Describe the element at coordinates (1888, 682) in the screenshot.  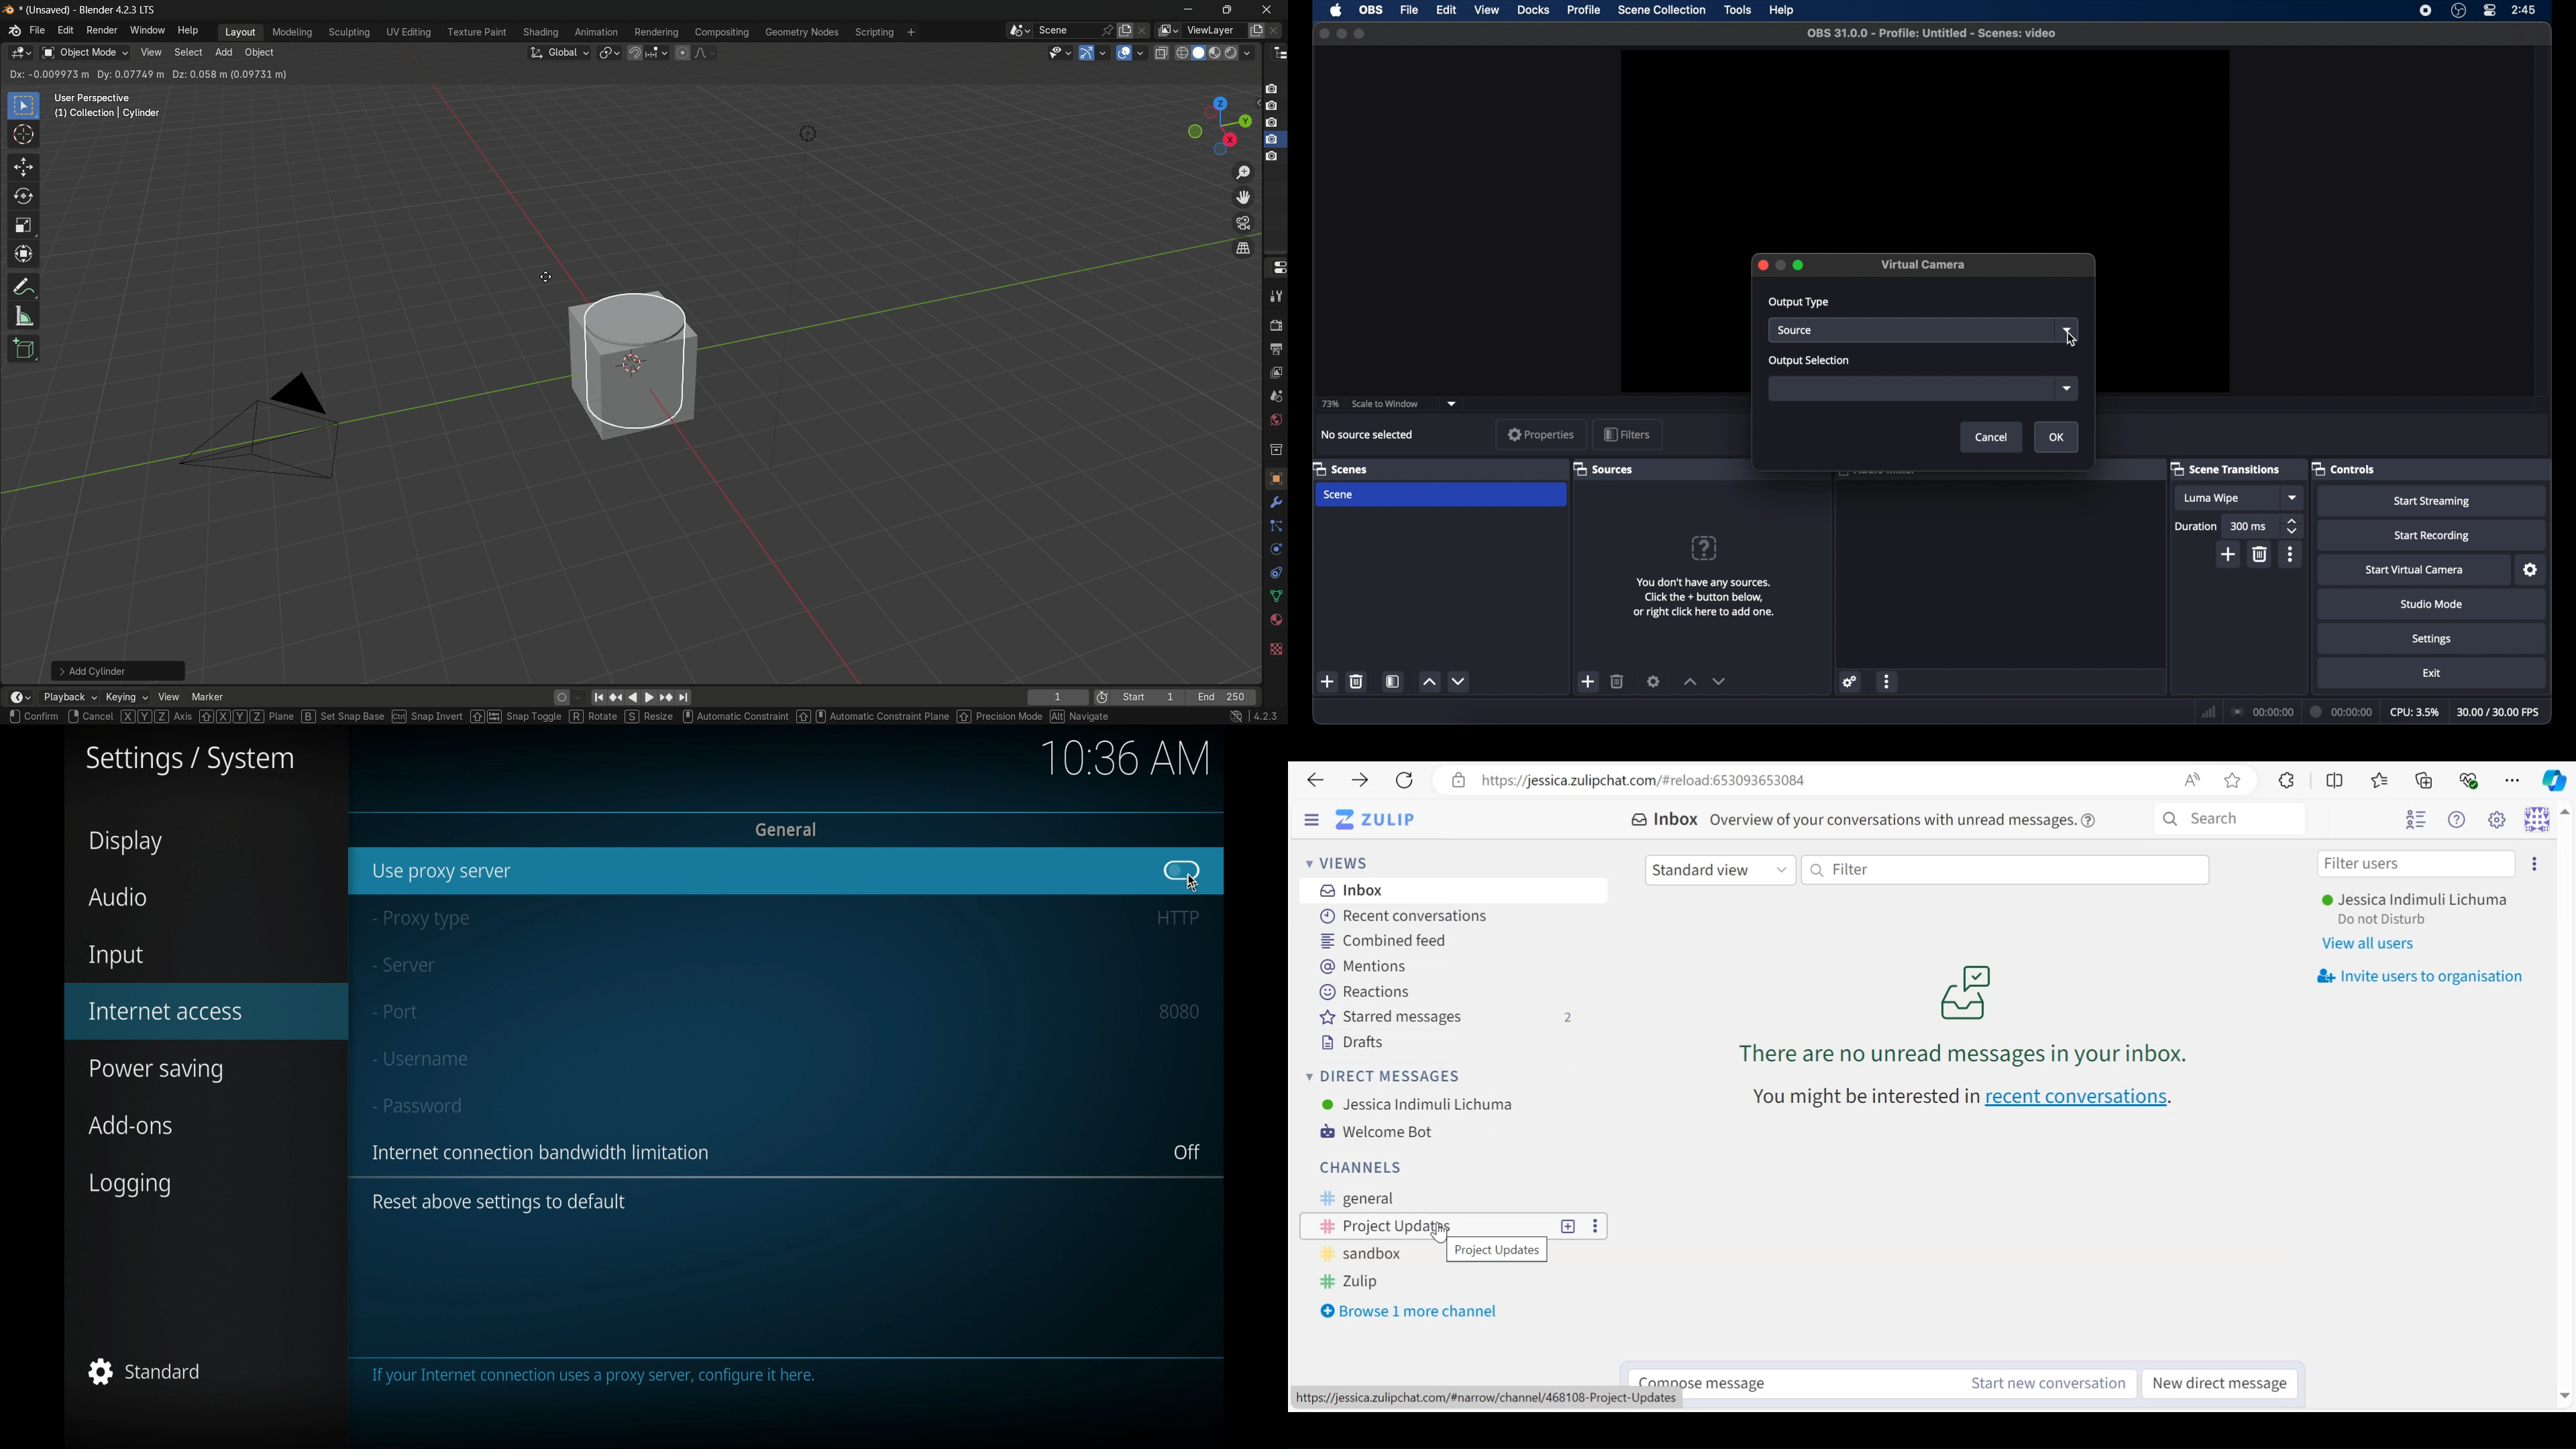
I see `more options` at that location.